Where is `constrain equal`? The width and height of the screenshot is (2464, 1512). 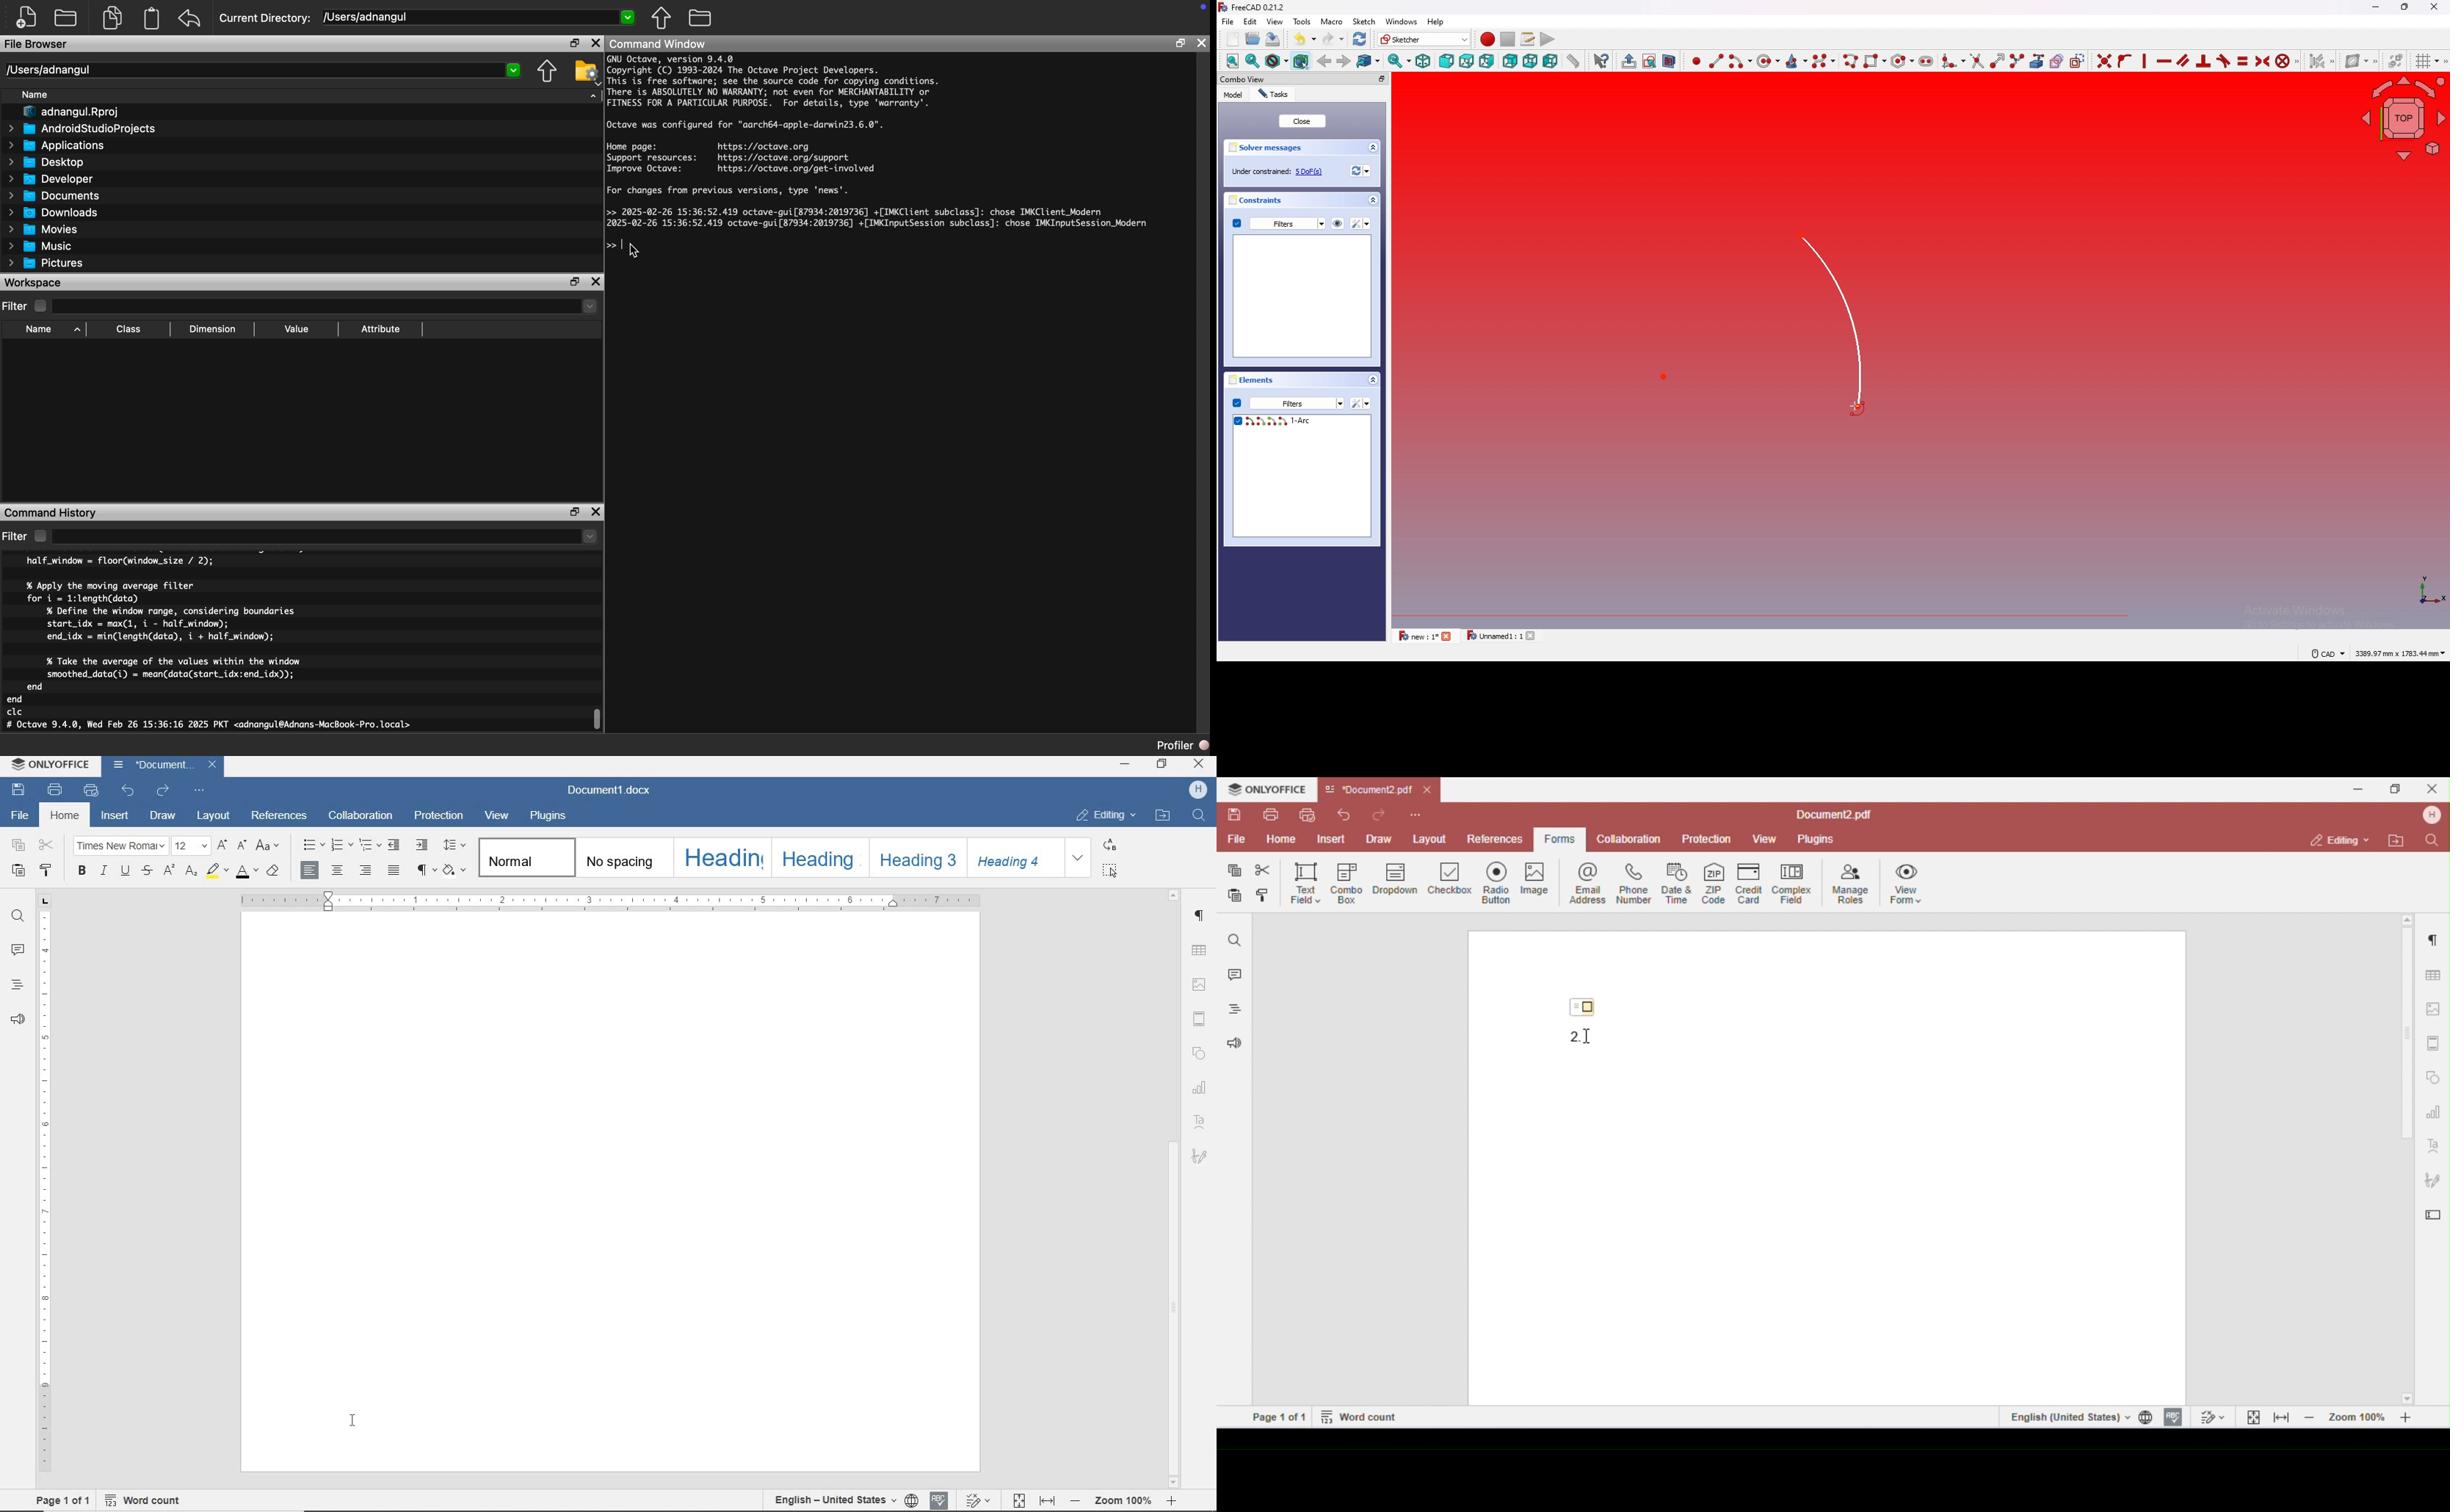
constrain equal is located at coordinates (2242, 60).